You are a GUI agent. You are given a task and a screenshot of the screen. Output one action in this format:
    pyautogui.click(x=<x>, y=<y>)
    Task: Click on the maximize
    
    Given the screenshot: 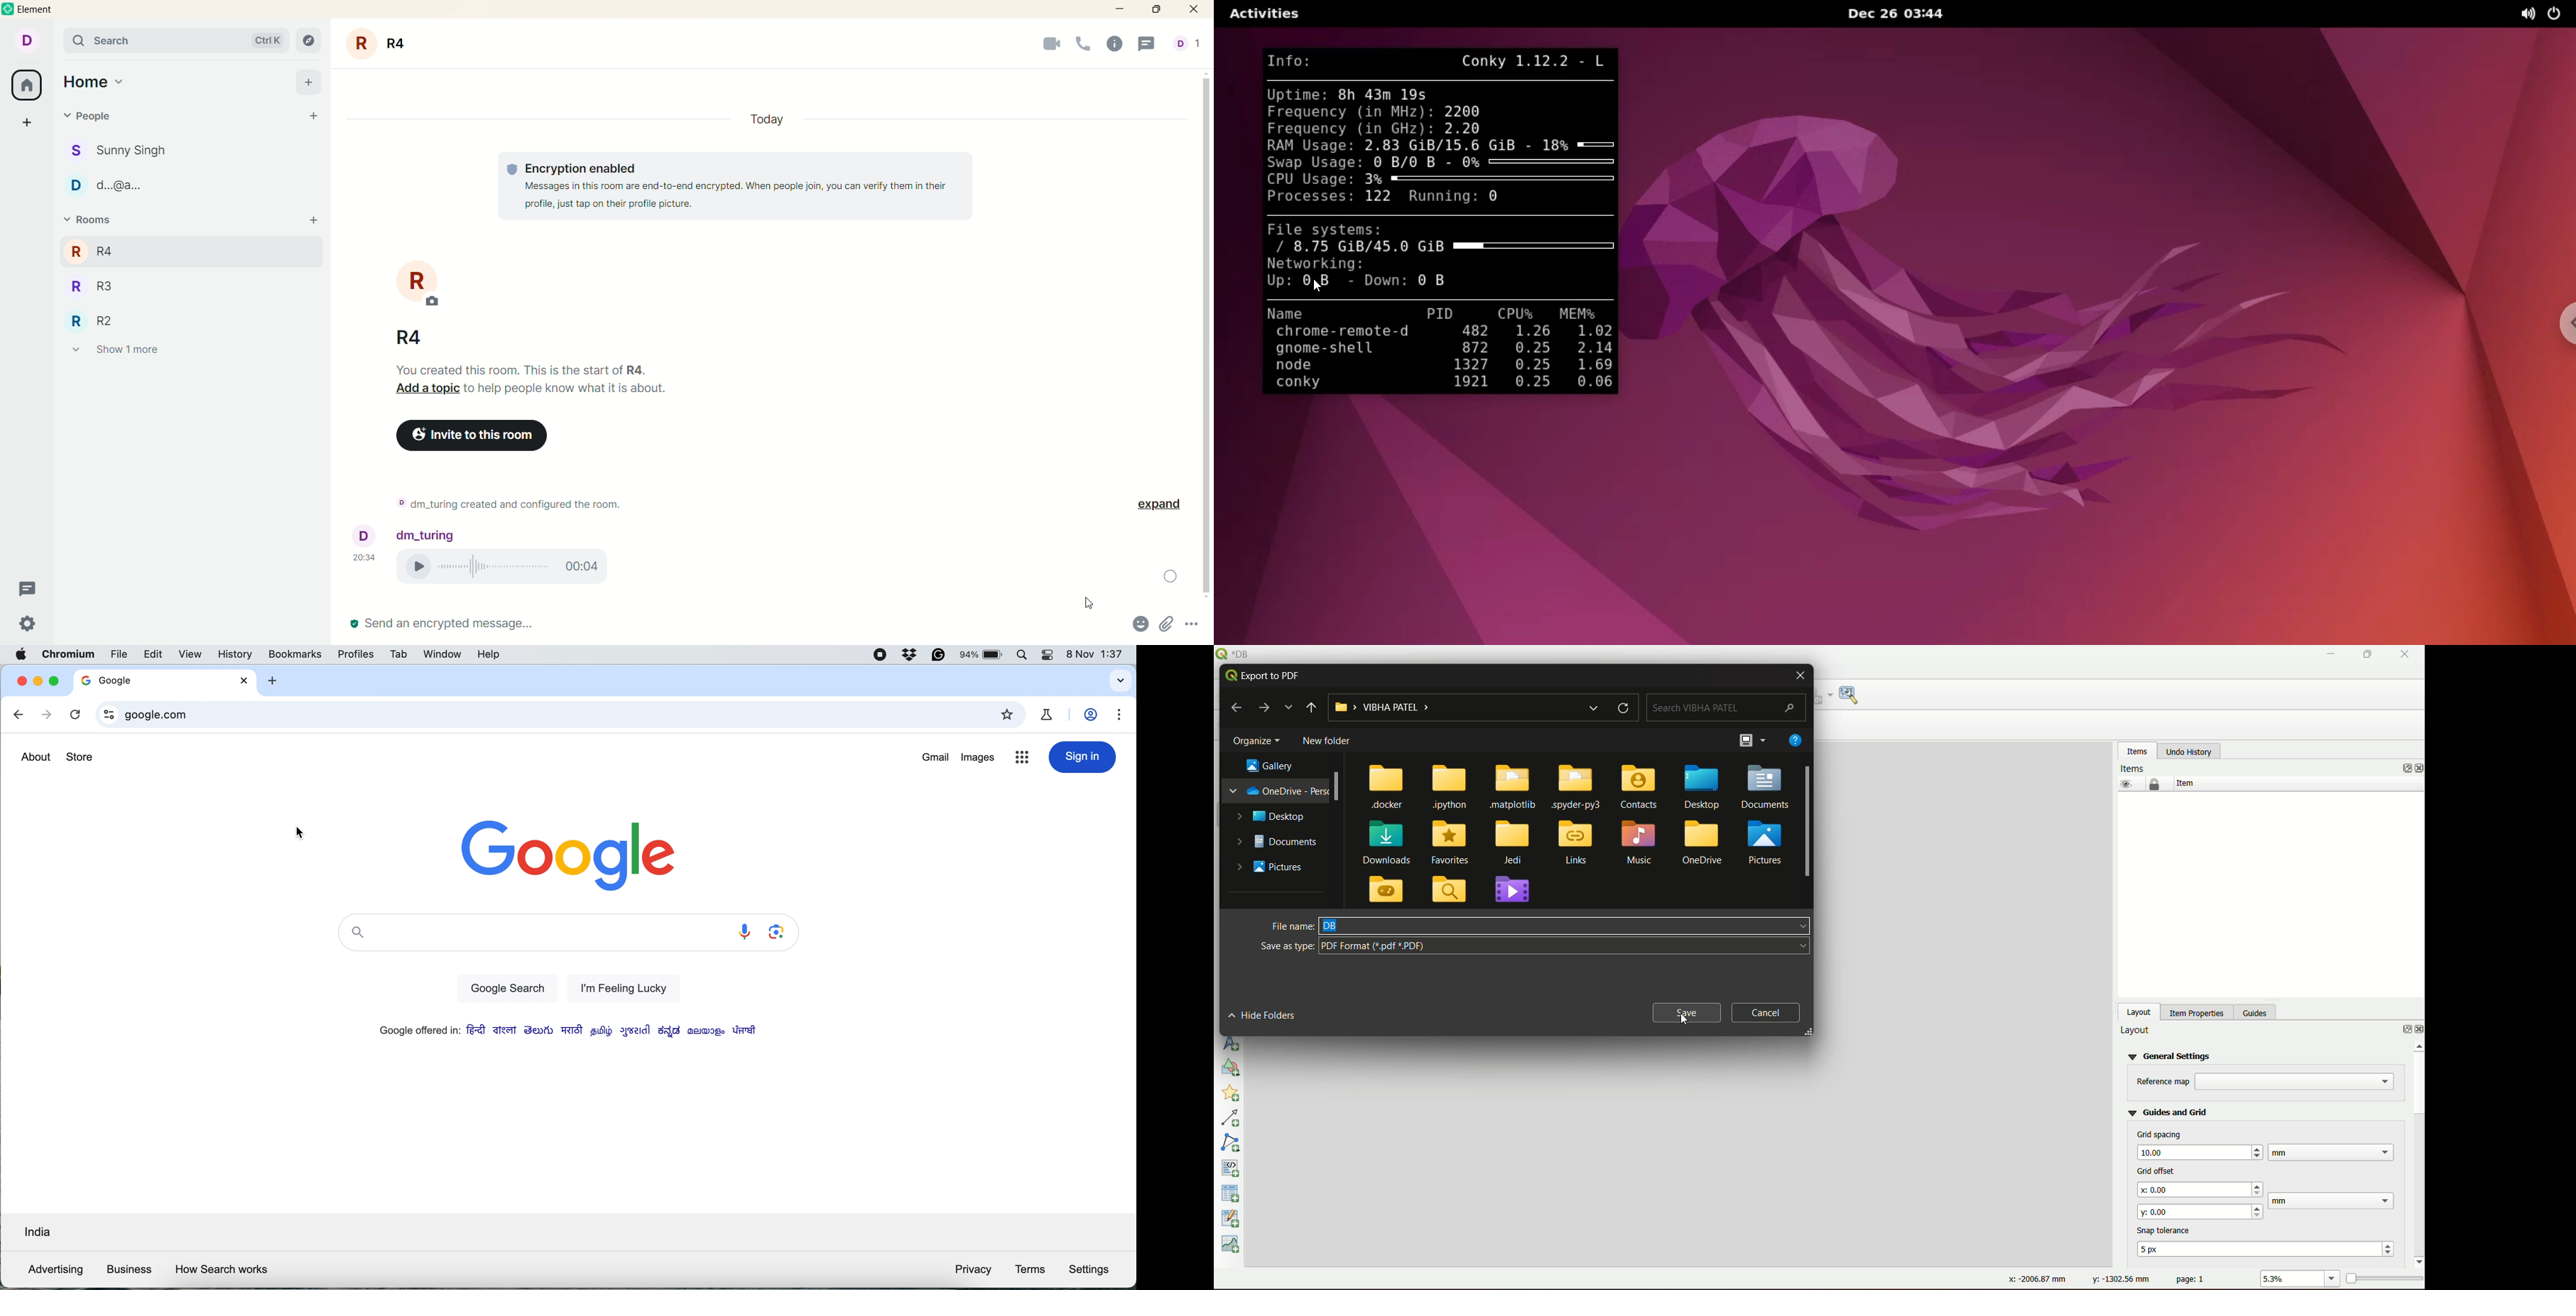 What is the action you would take?
    pyautogui.click(x=2364, y=654)
    